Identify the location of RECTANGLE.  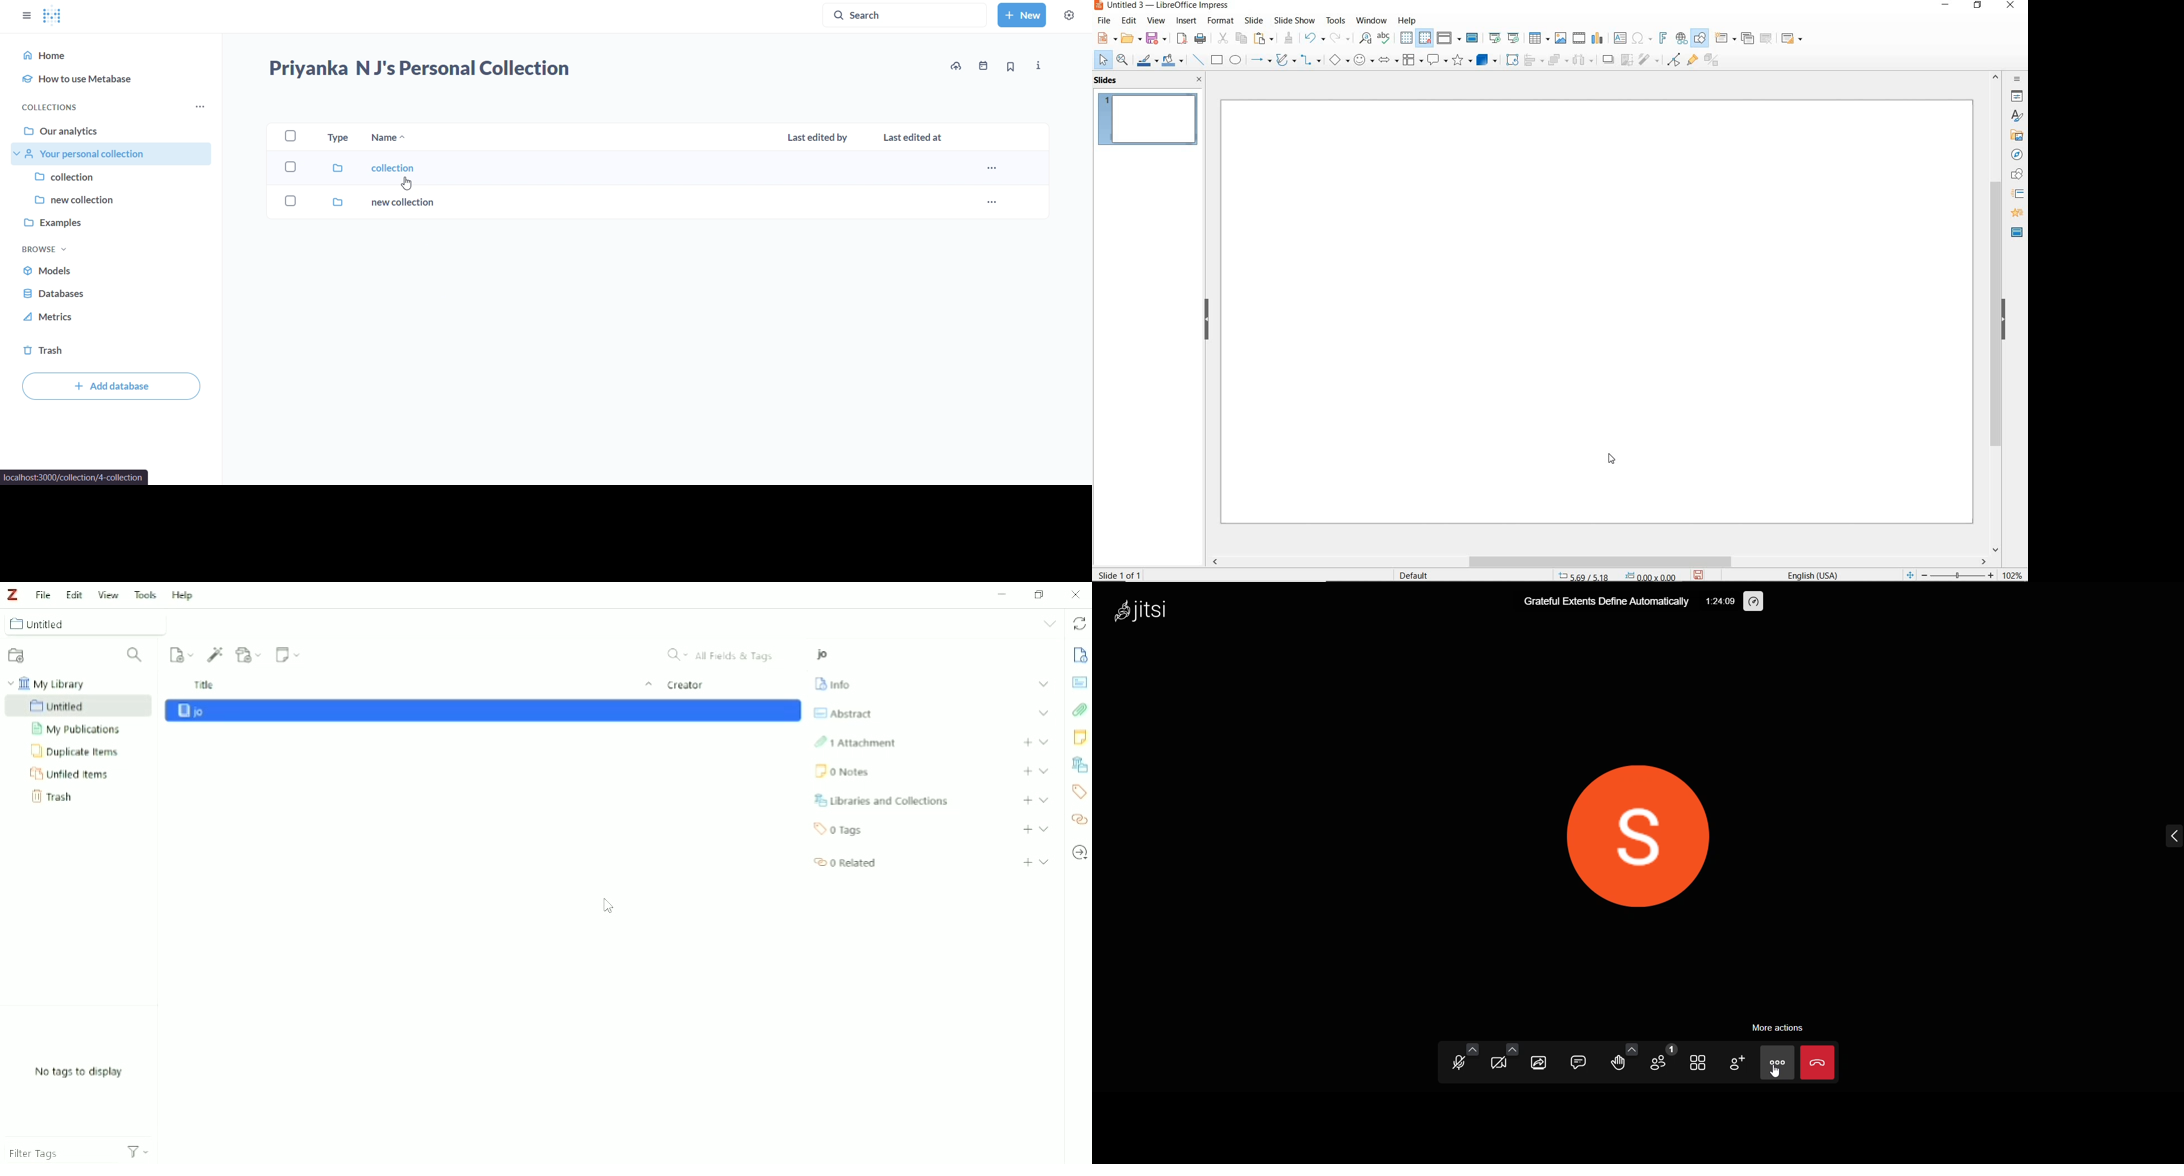
(1218, 60).